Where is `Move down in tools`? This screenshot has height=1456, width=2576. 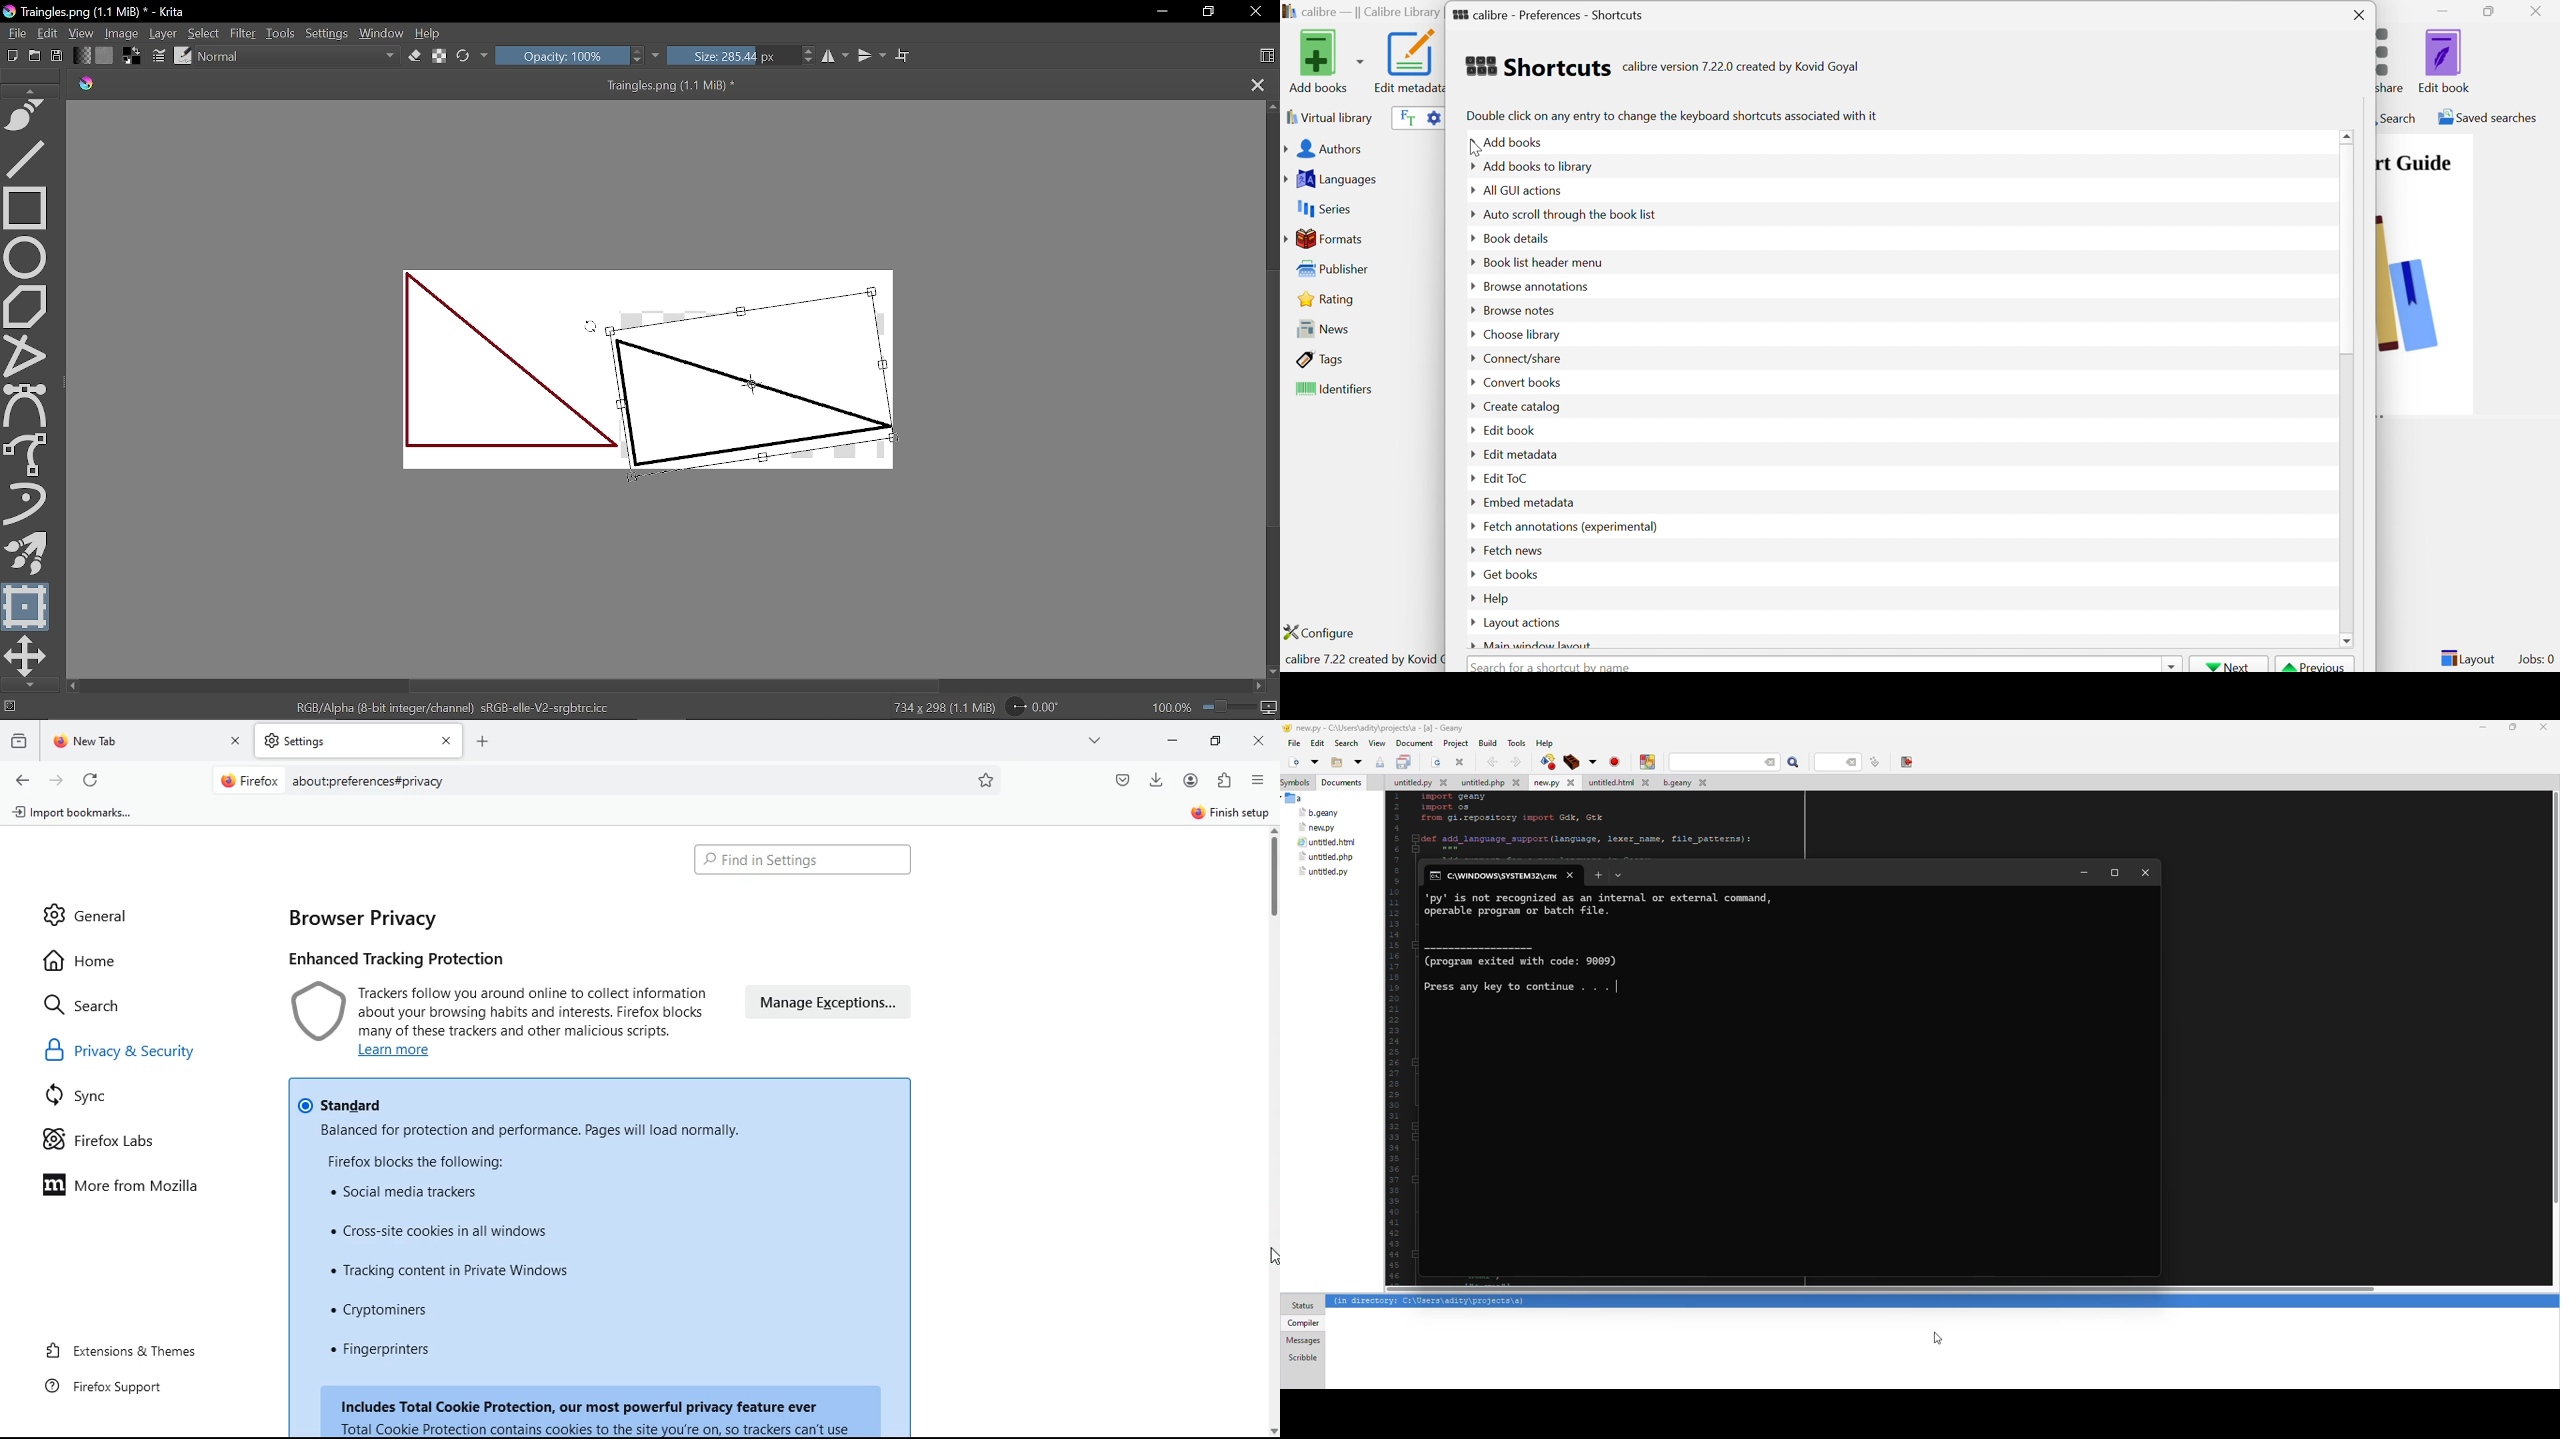
Move down in tools is located at coordinates (26, 685).